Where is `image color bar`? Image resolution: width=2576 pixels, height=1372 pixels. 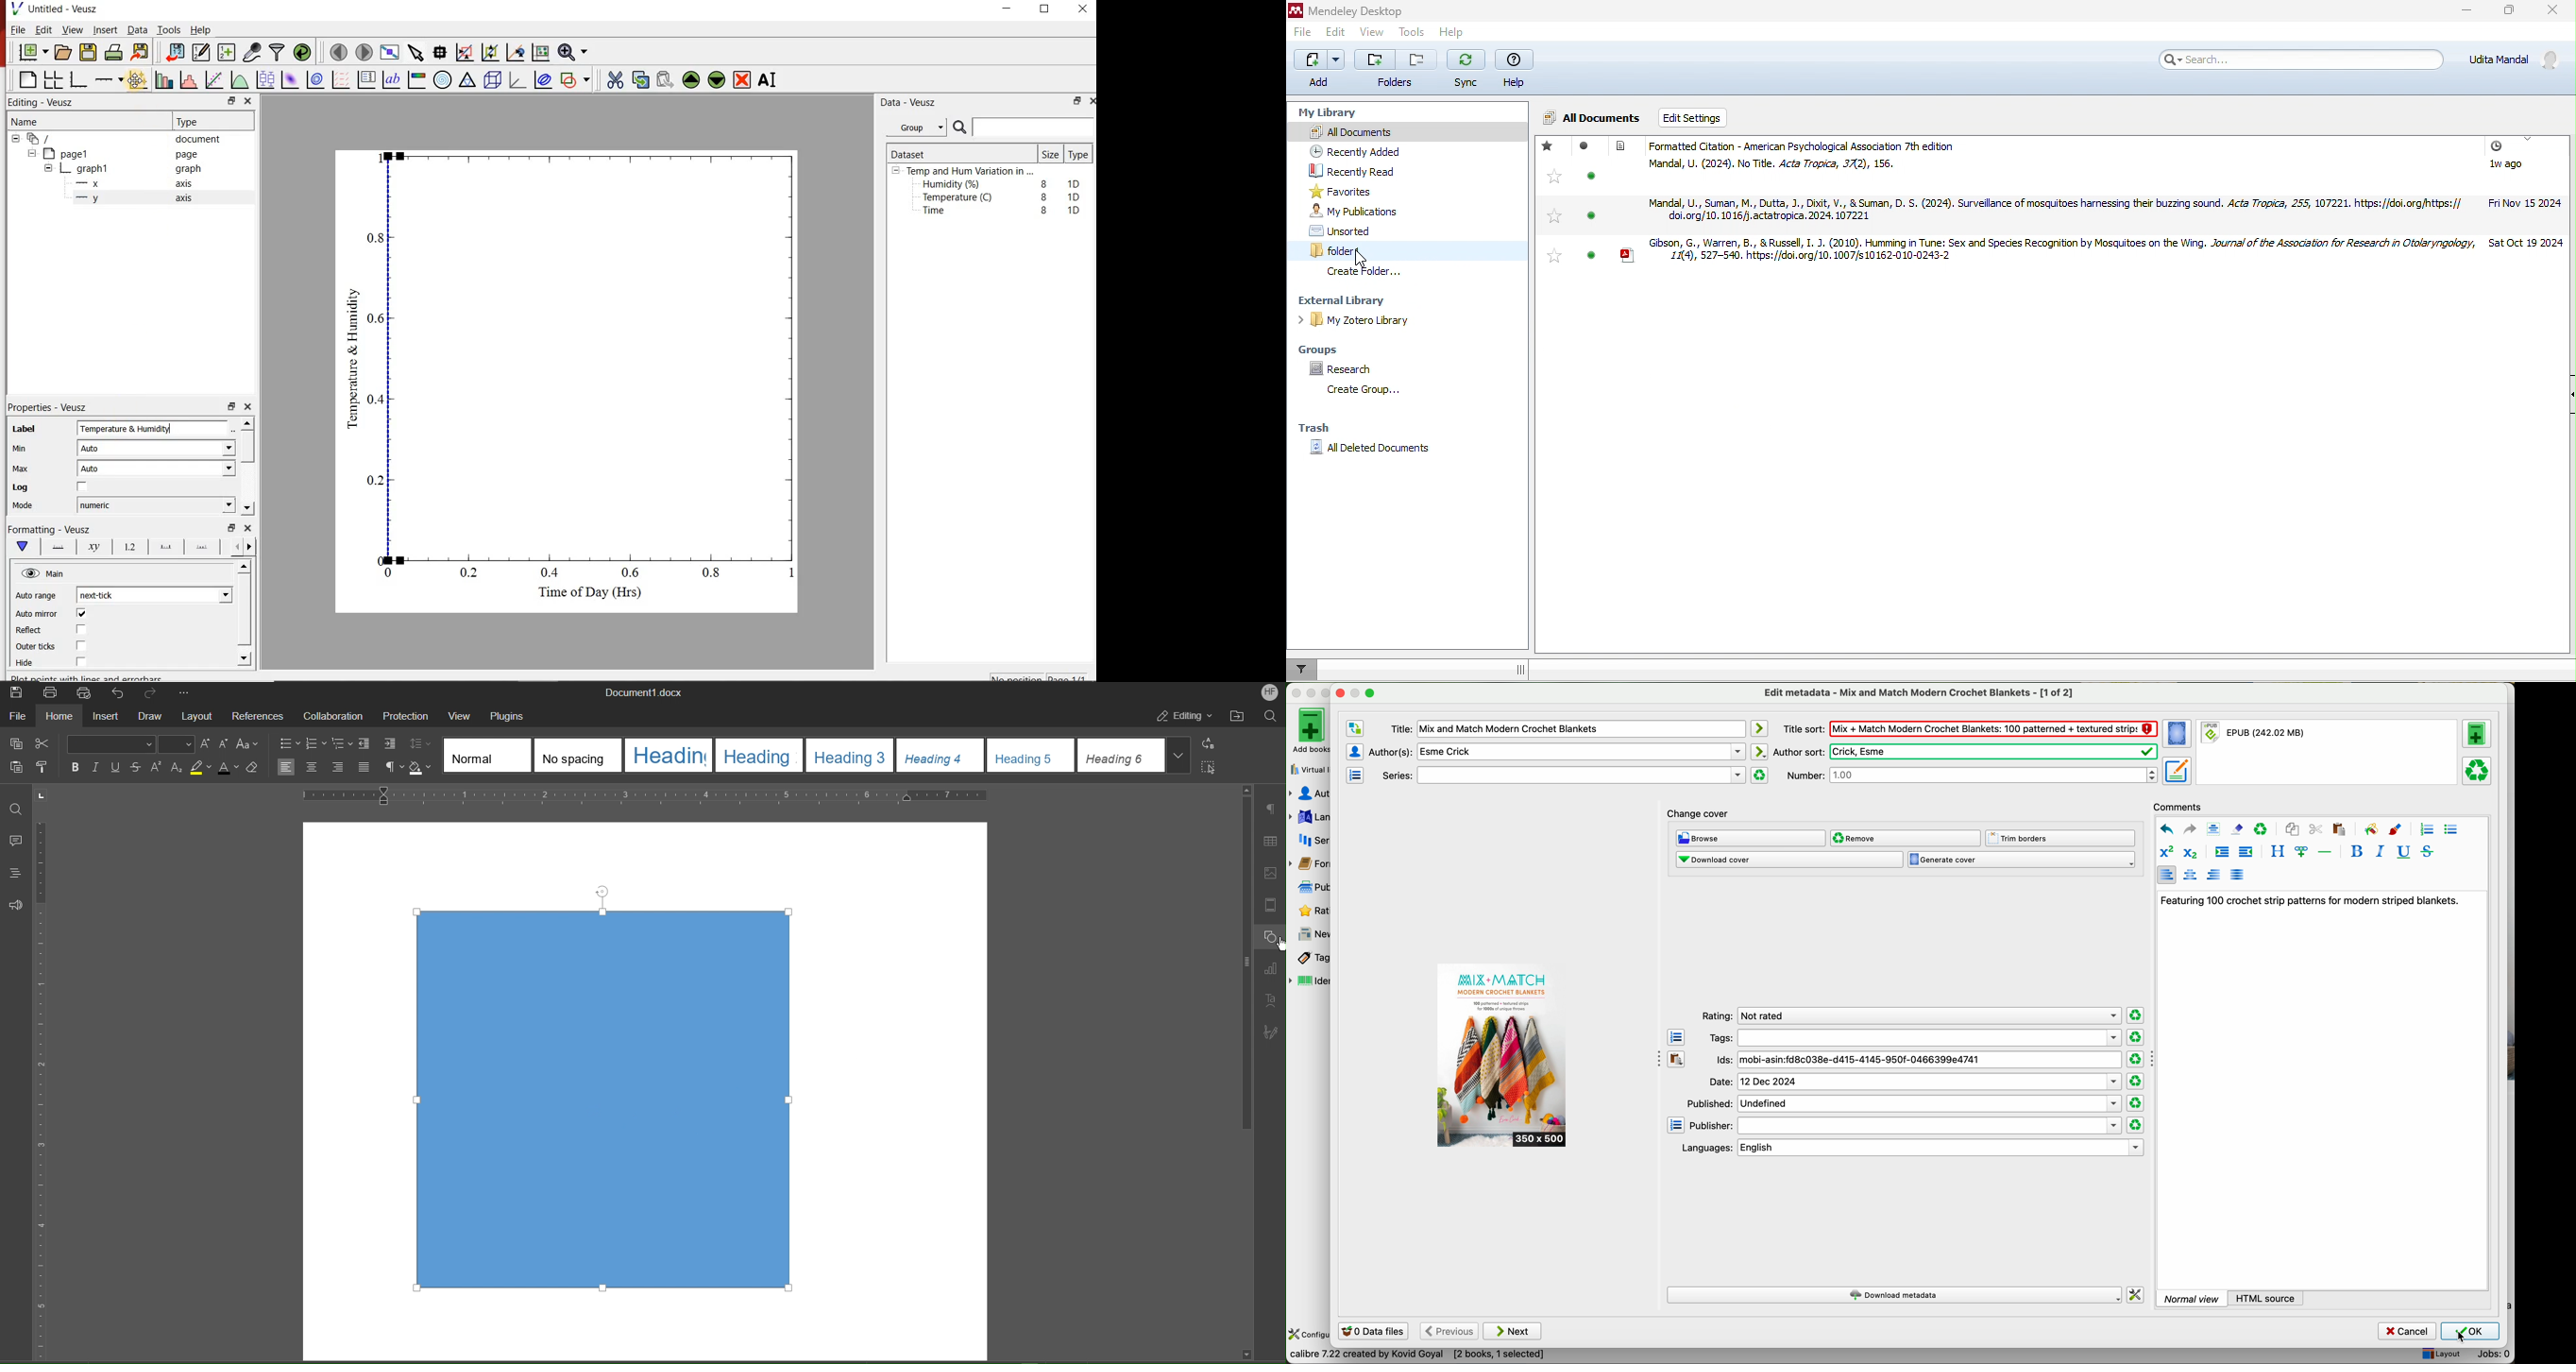 image color bar is located at coordinates (419, 80).